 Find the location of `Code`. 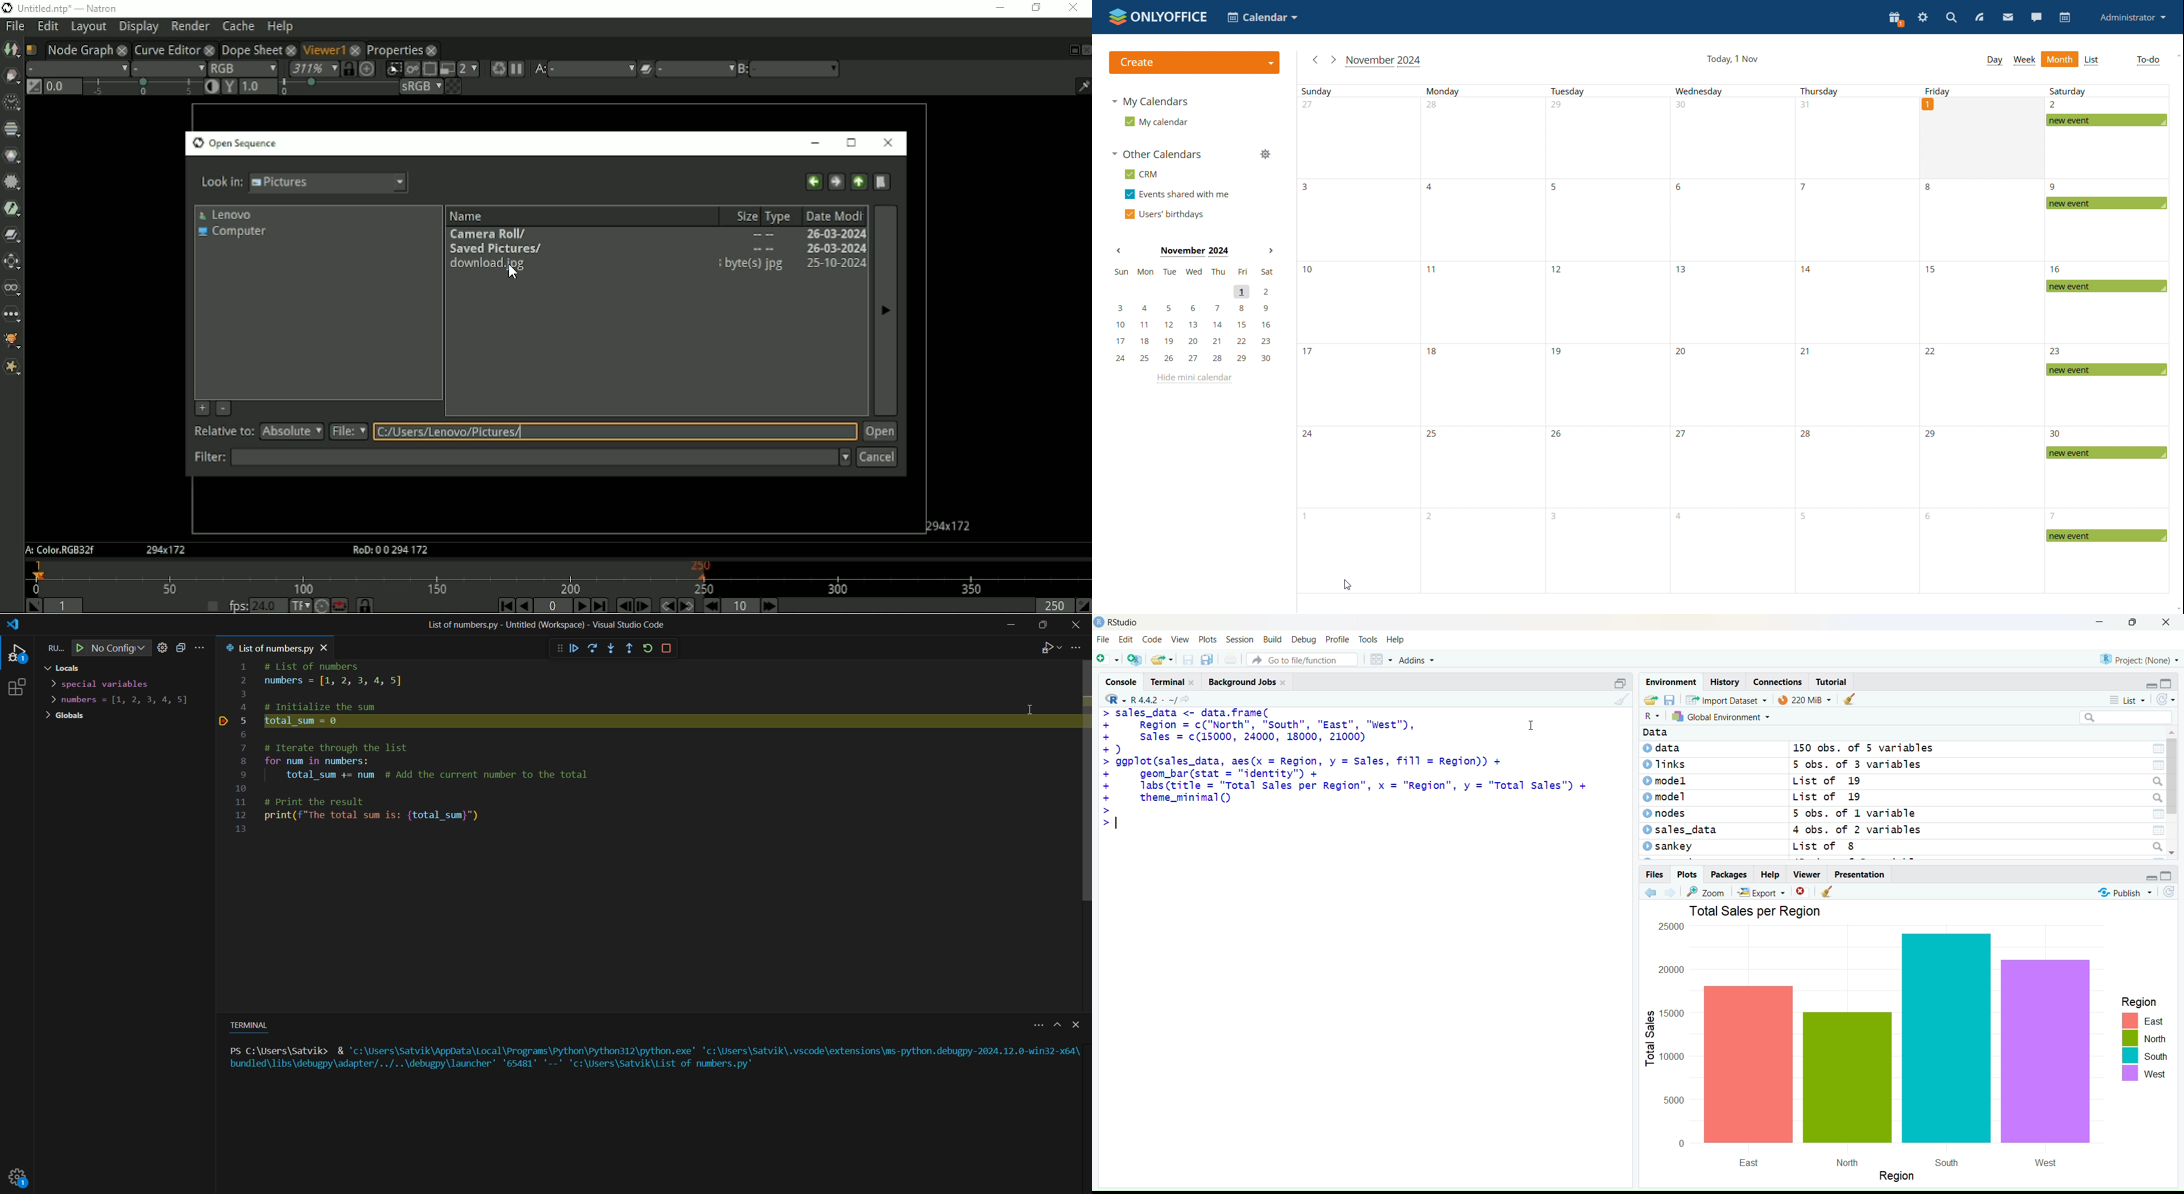

Code is located at coordinates (1153, 640).